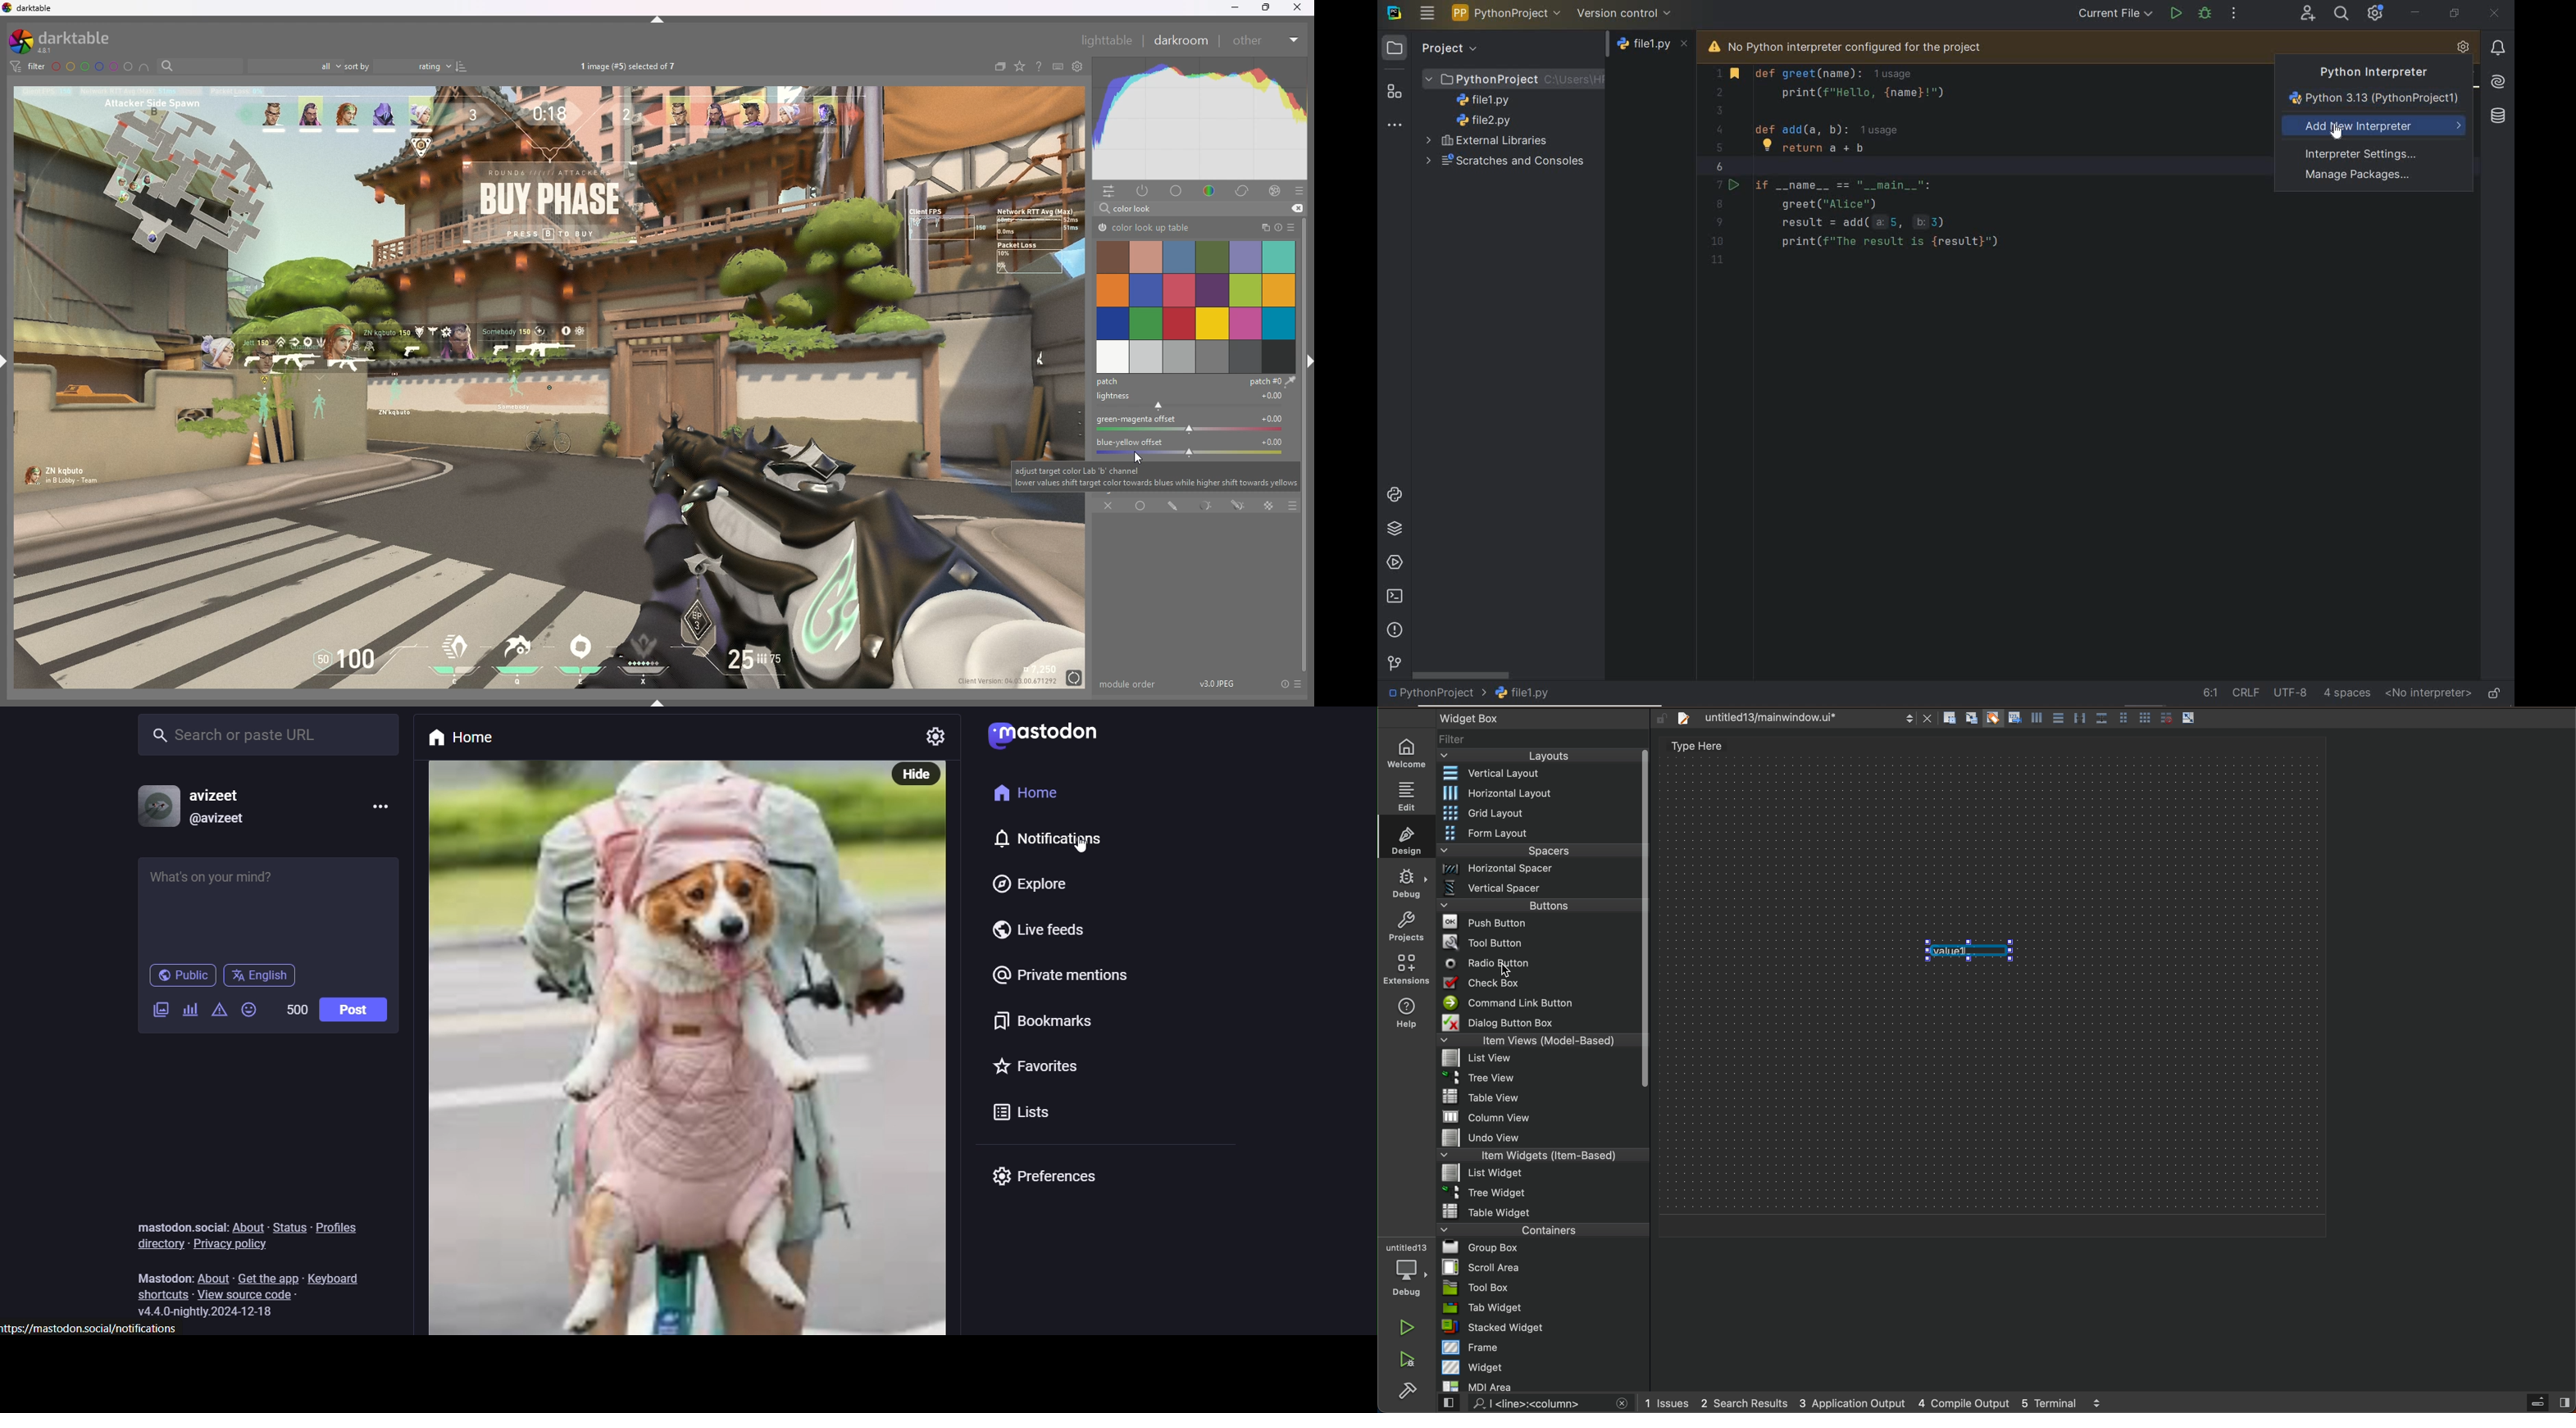 This screenshot has width=2576, height=1428. What do you see at coordinates (1038, 1070) in the screenshot?
I see `favorites` at bounding box center [1038, 1070].